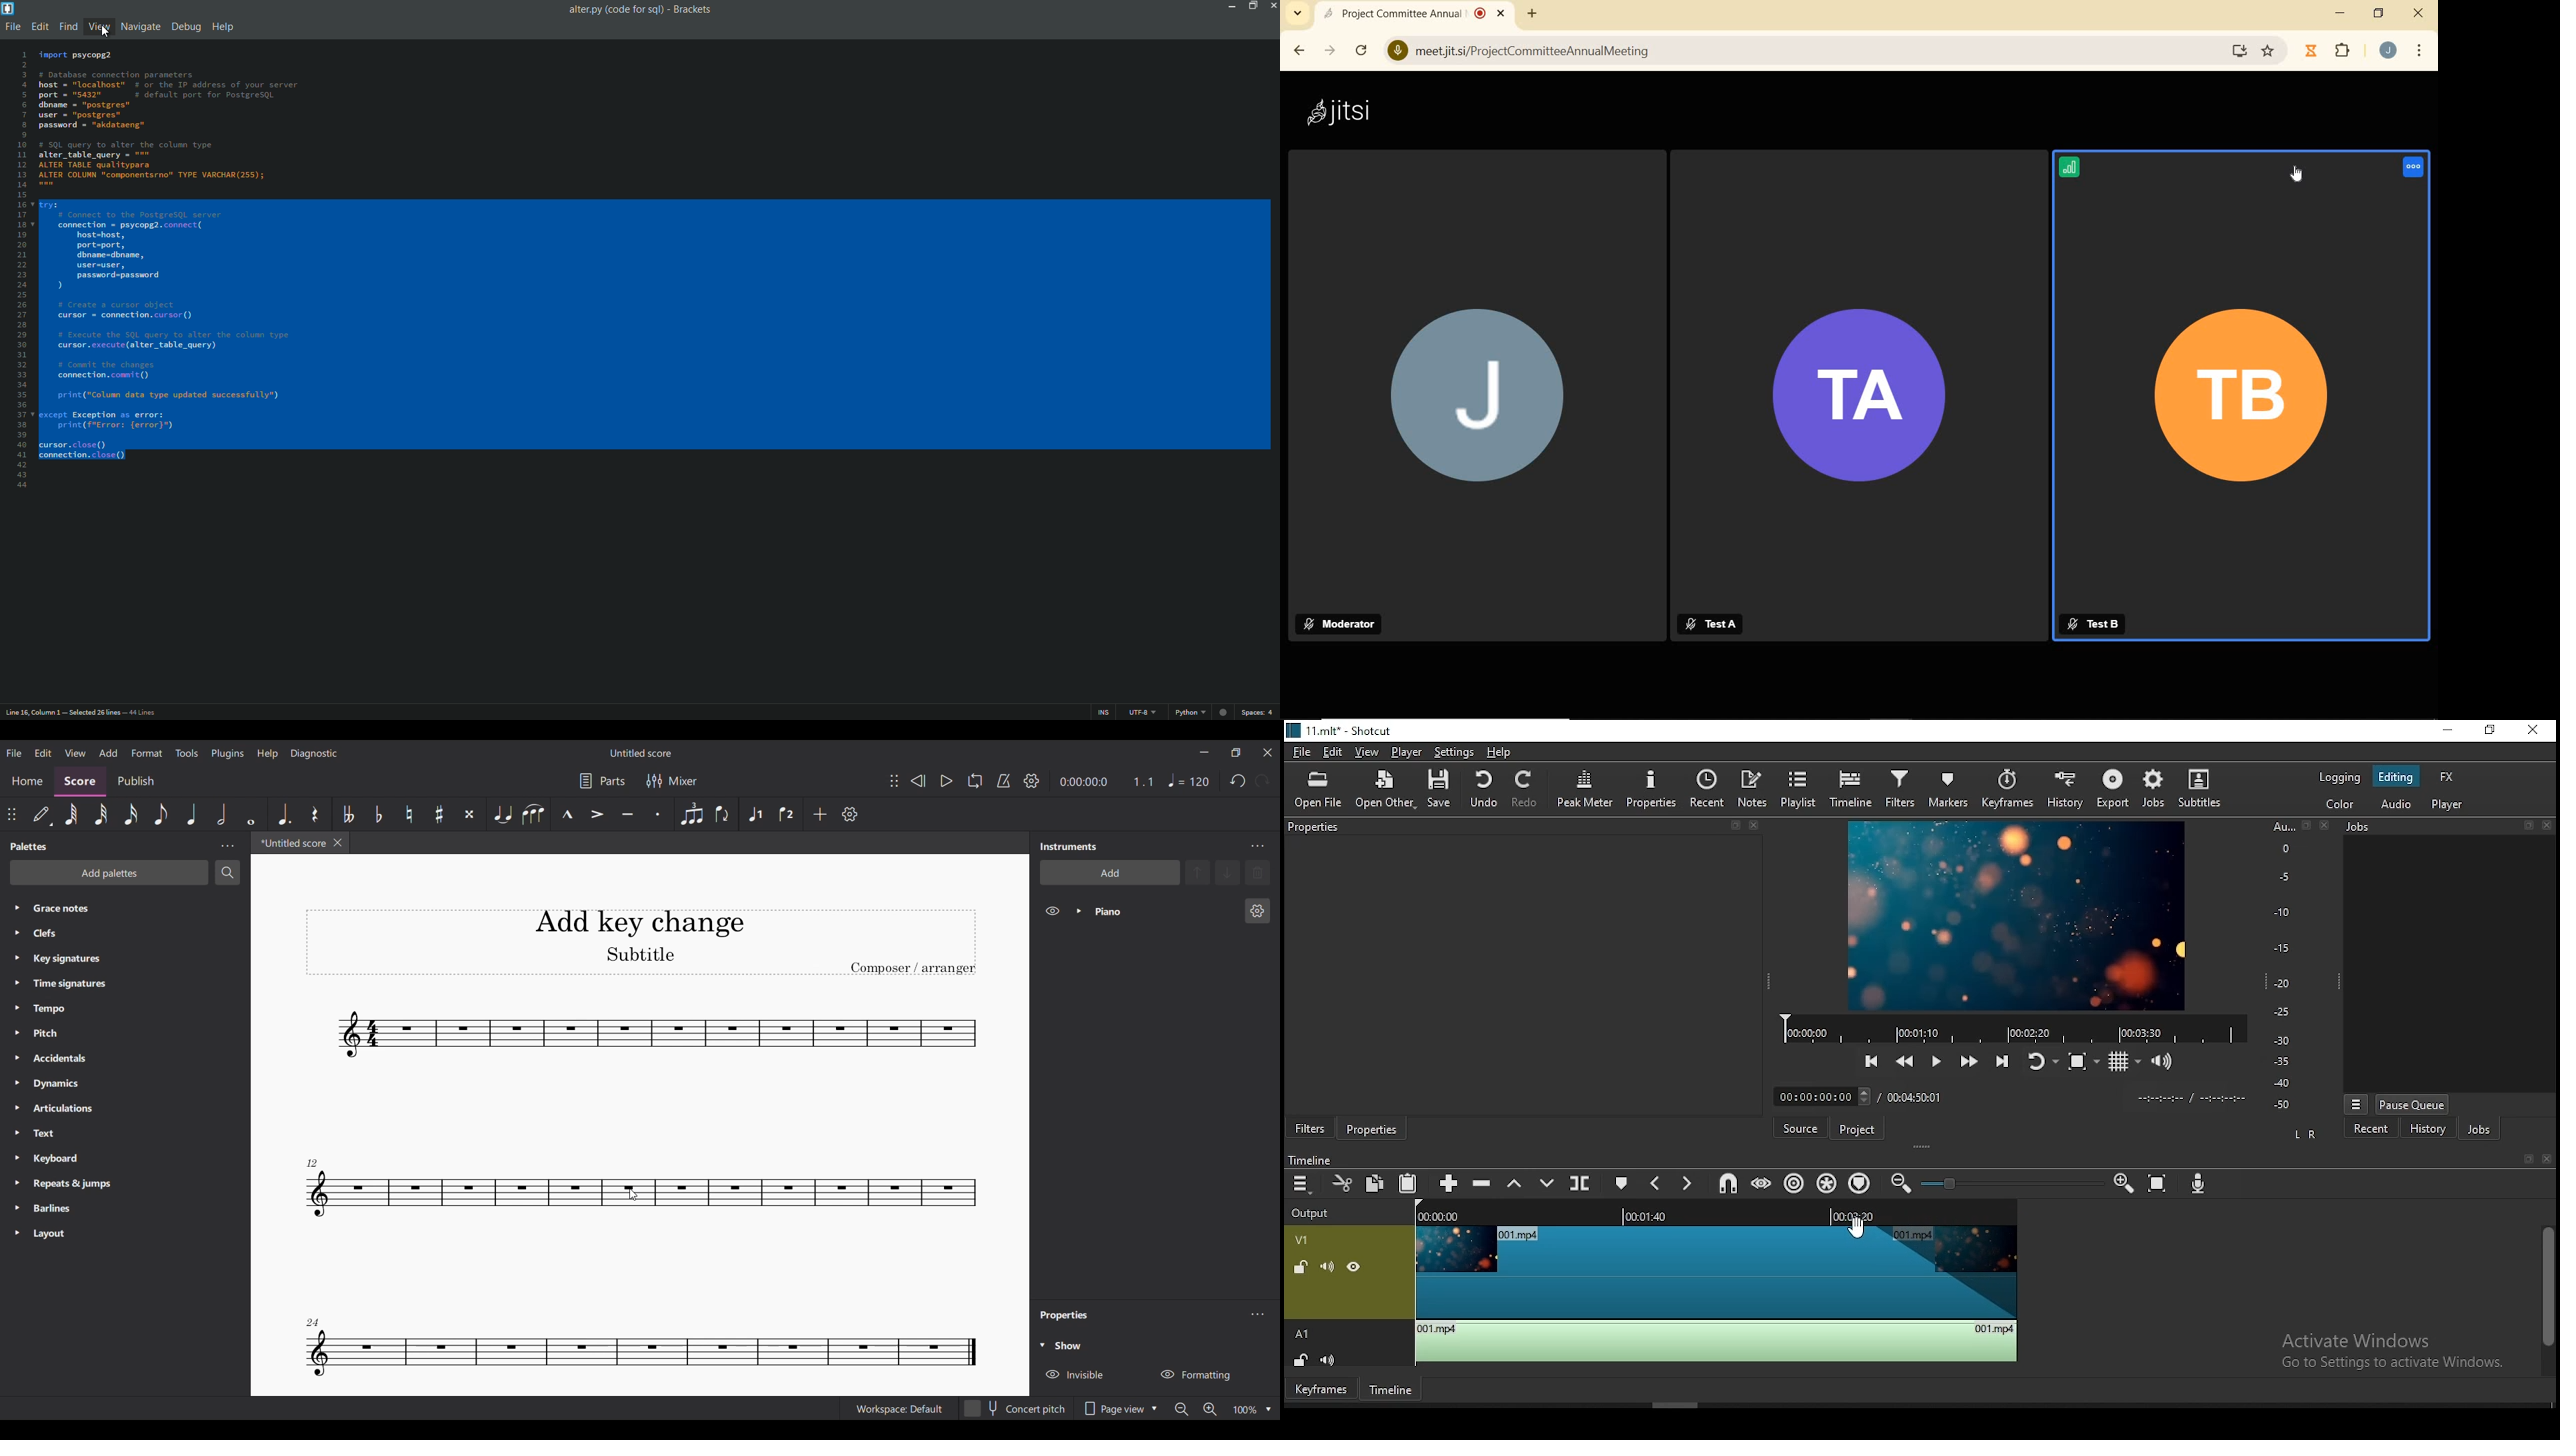 The image size is (2576, 1456). What do you see at coordinates (161, 815) in the screenshot?
I see `Eighth note` at bounding box center [161, 815].